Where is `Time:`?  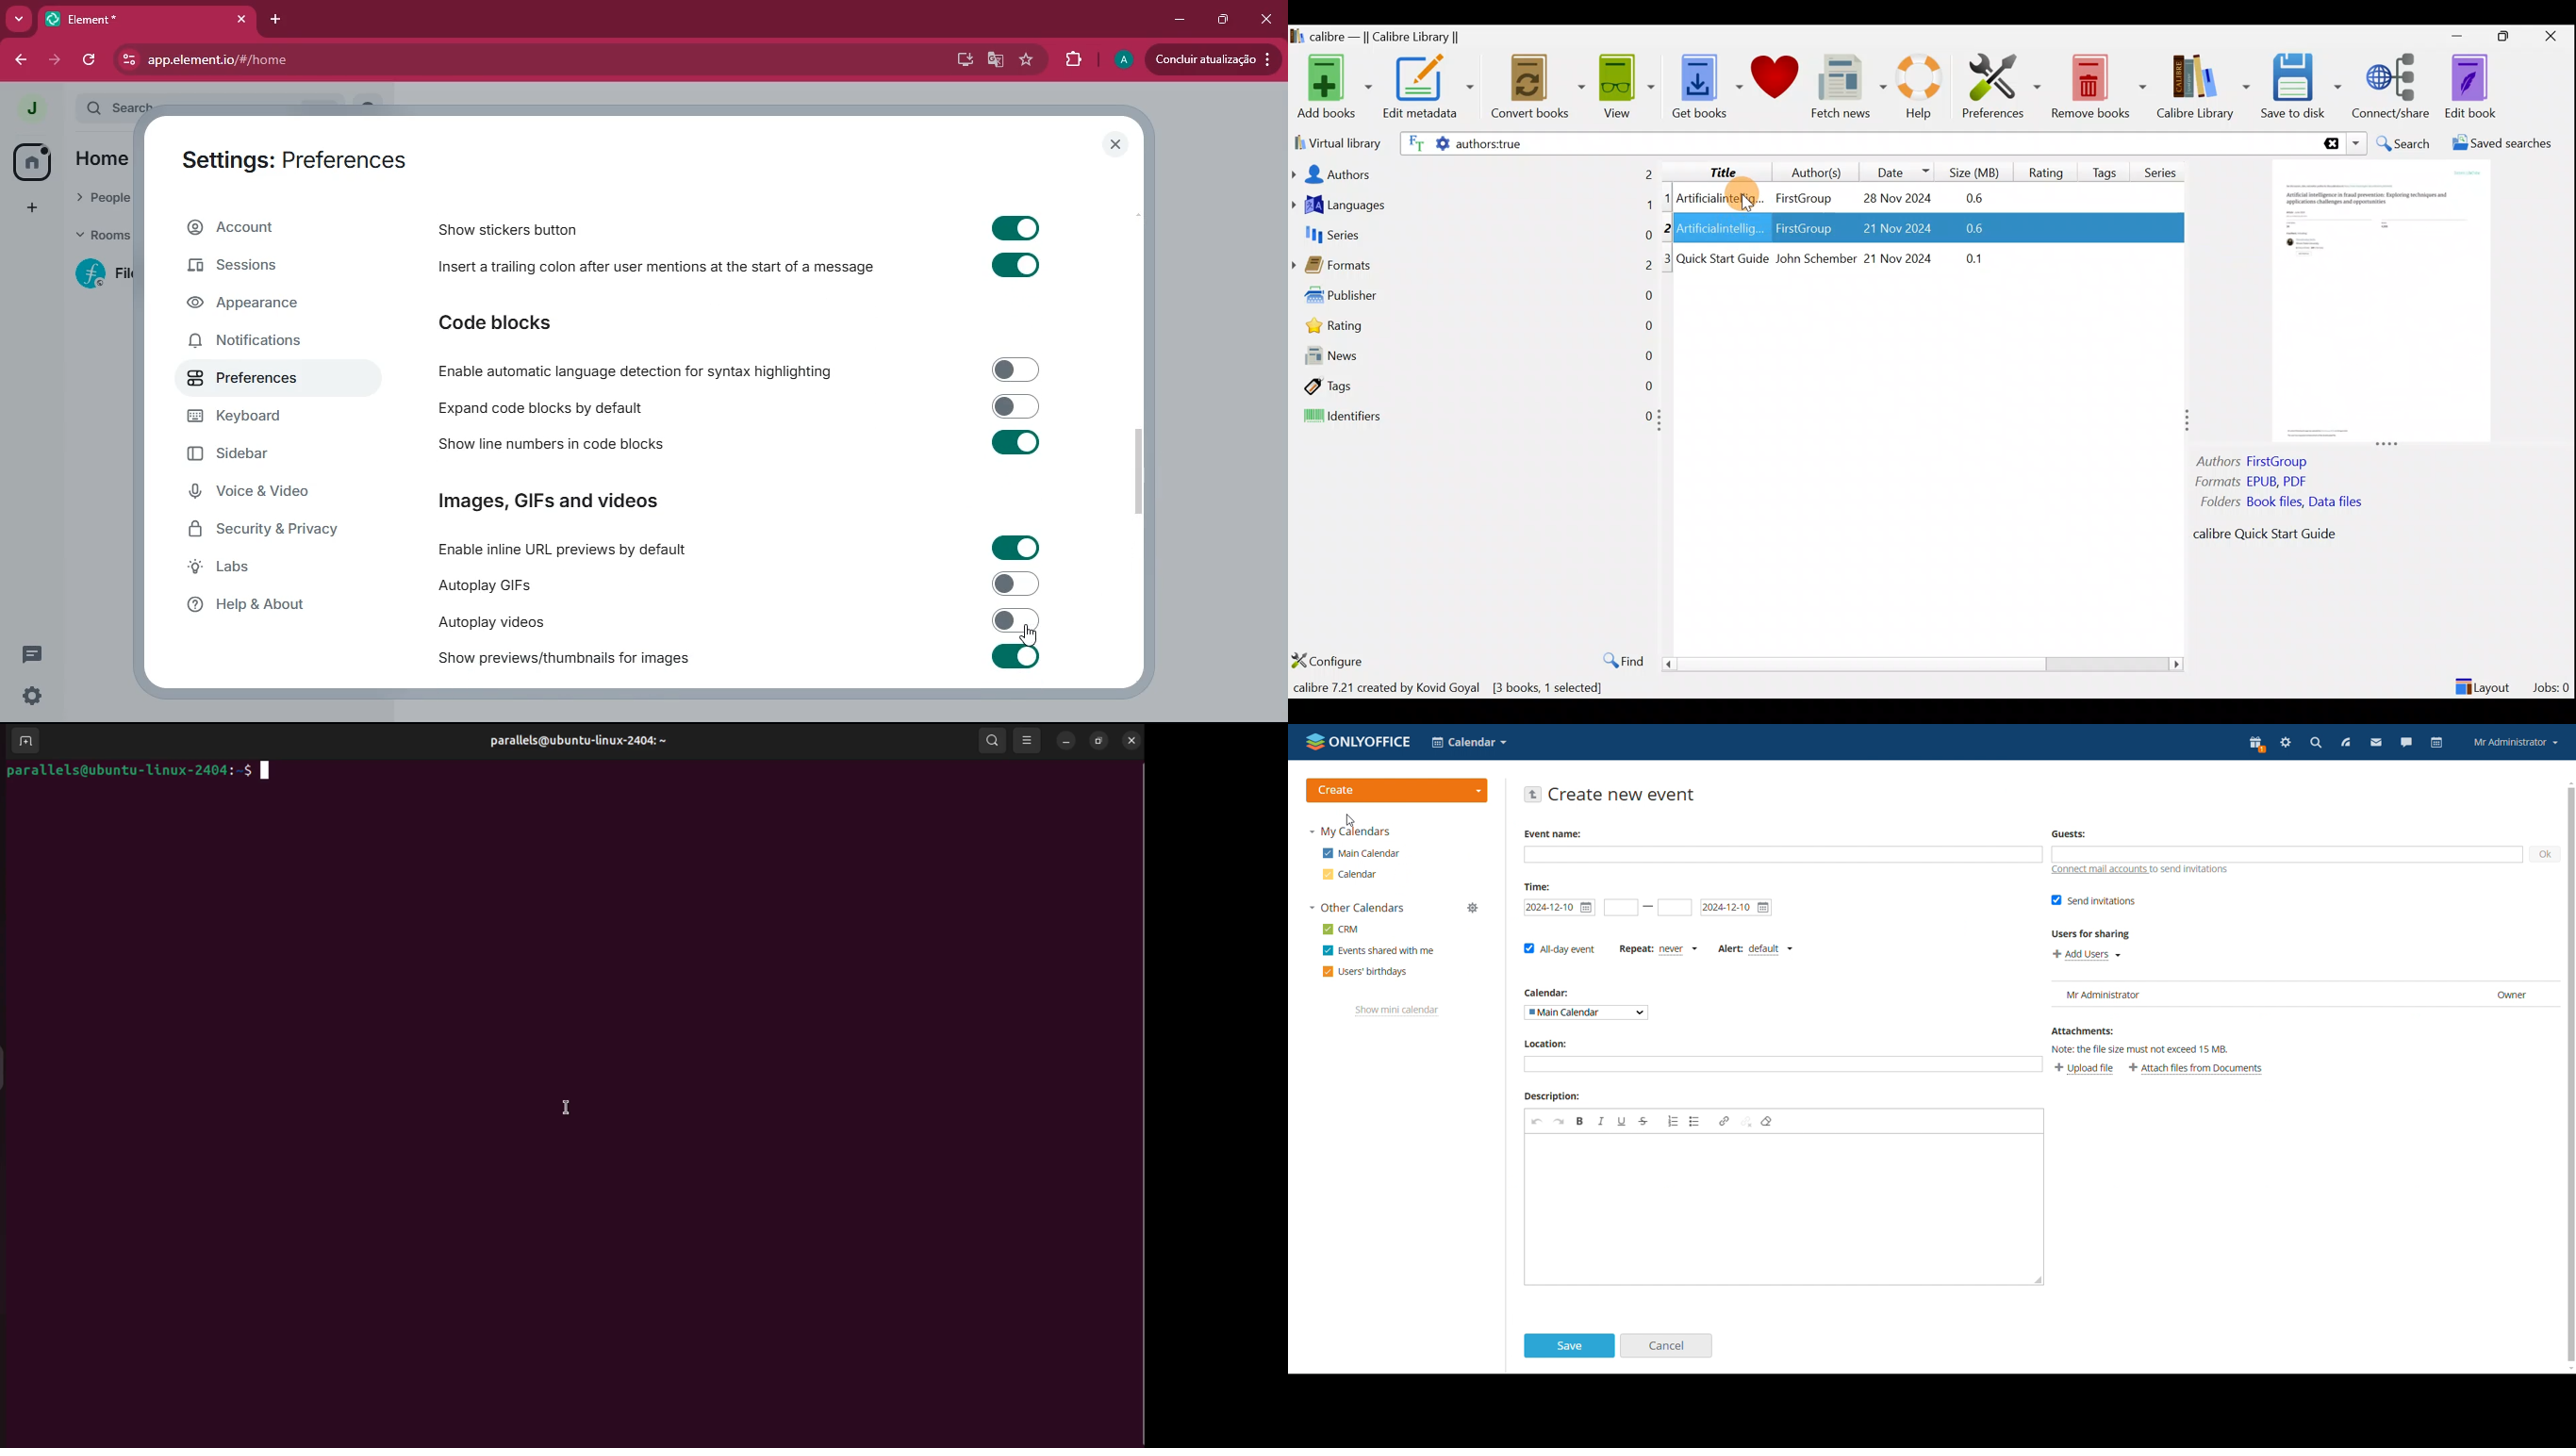 Time: is located at coordinates (1537, 886).